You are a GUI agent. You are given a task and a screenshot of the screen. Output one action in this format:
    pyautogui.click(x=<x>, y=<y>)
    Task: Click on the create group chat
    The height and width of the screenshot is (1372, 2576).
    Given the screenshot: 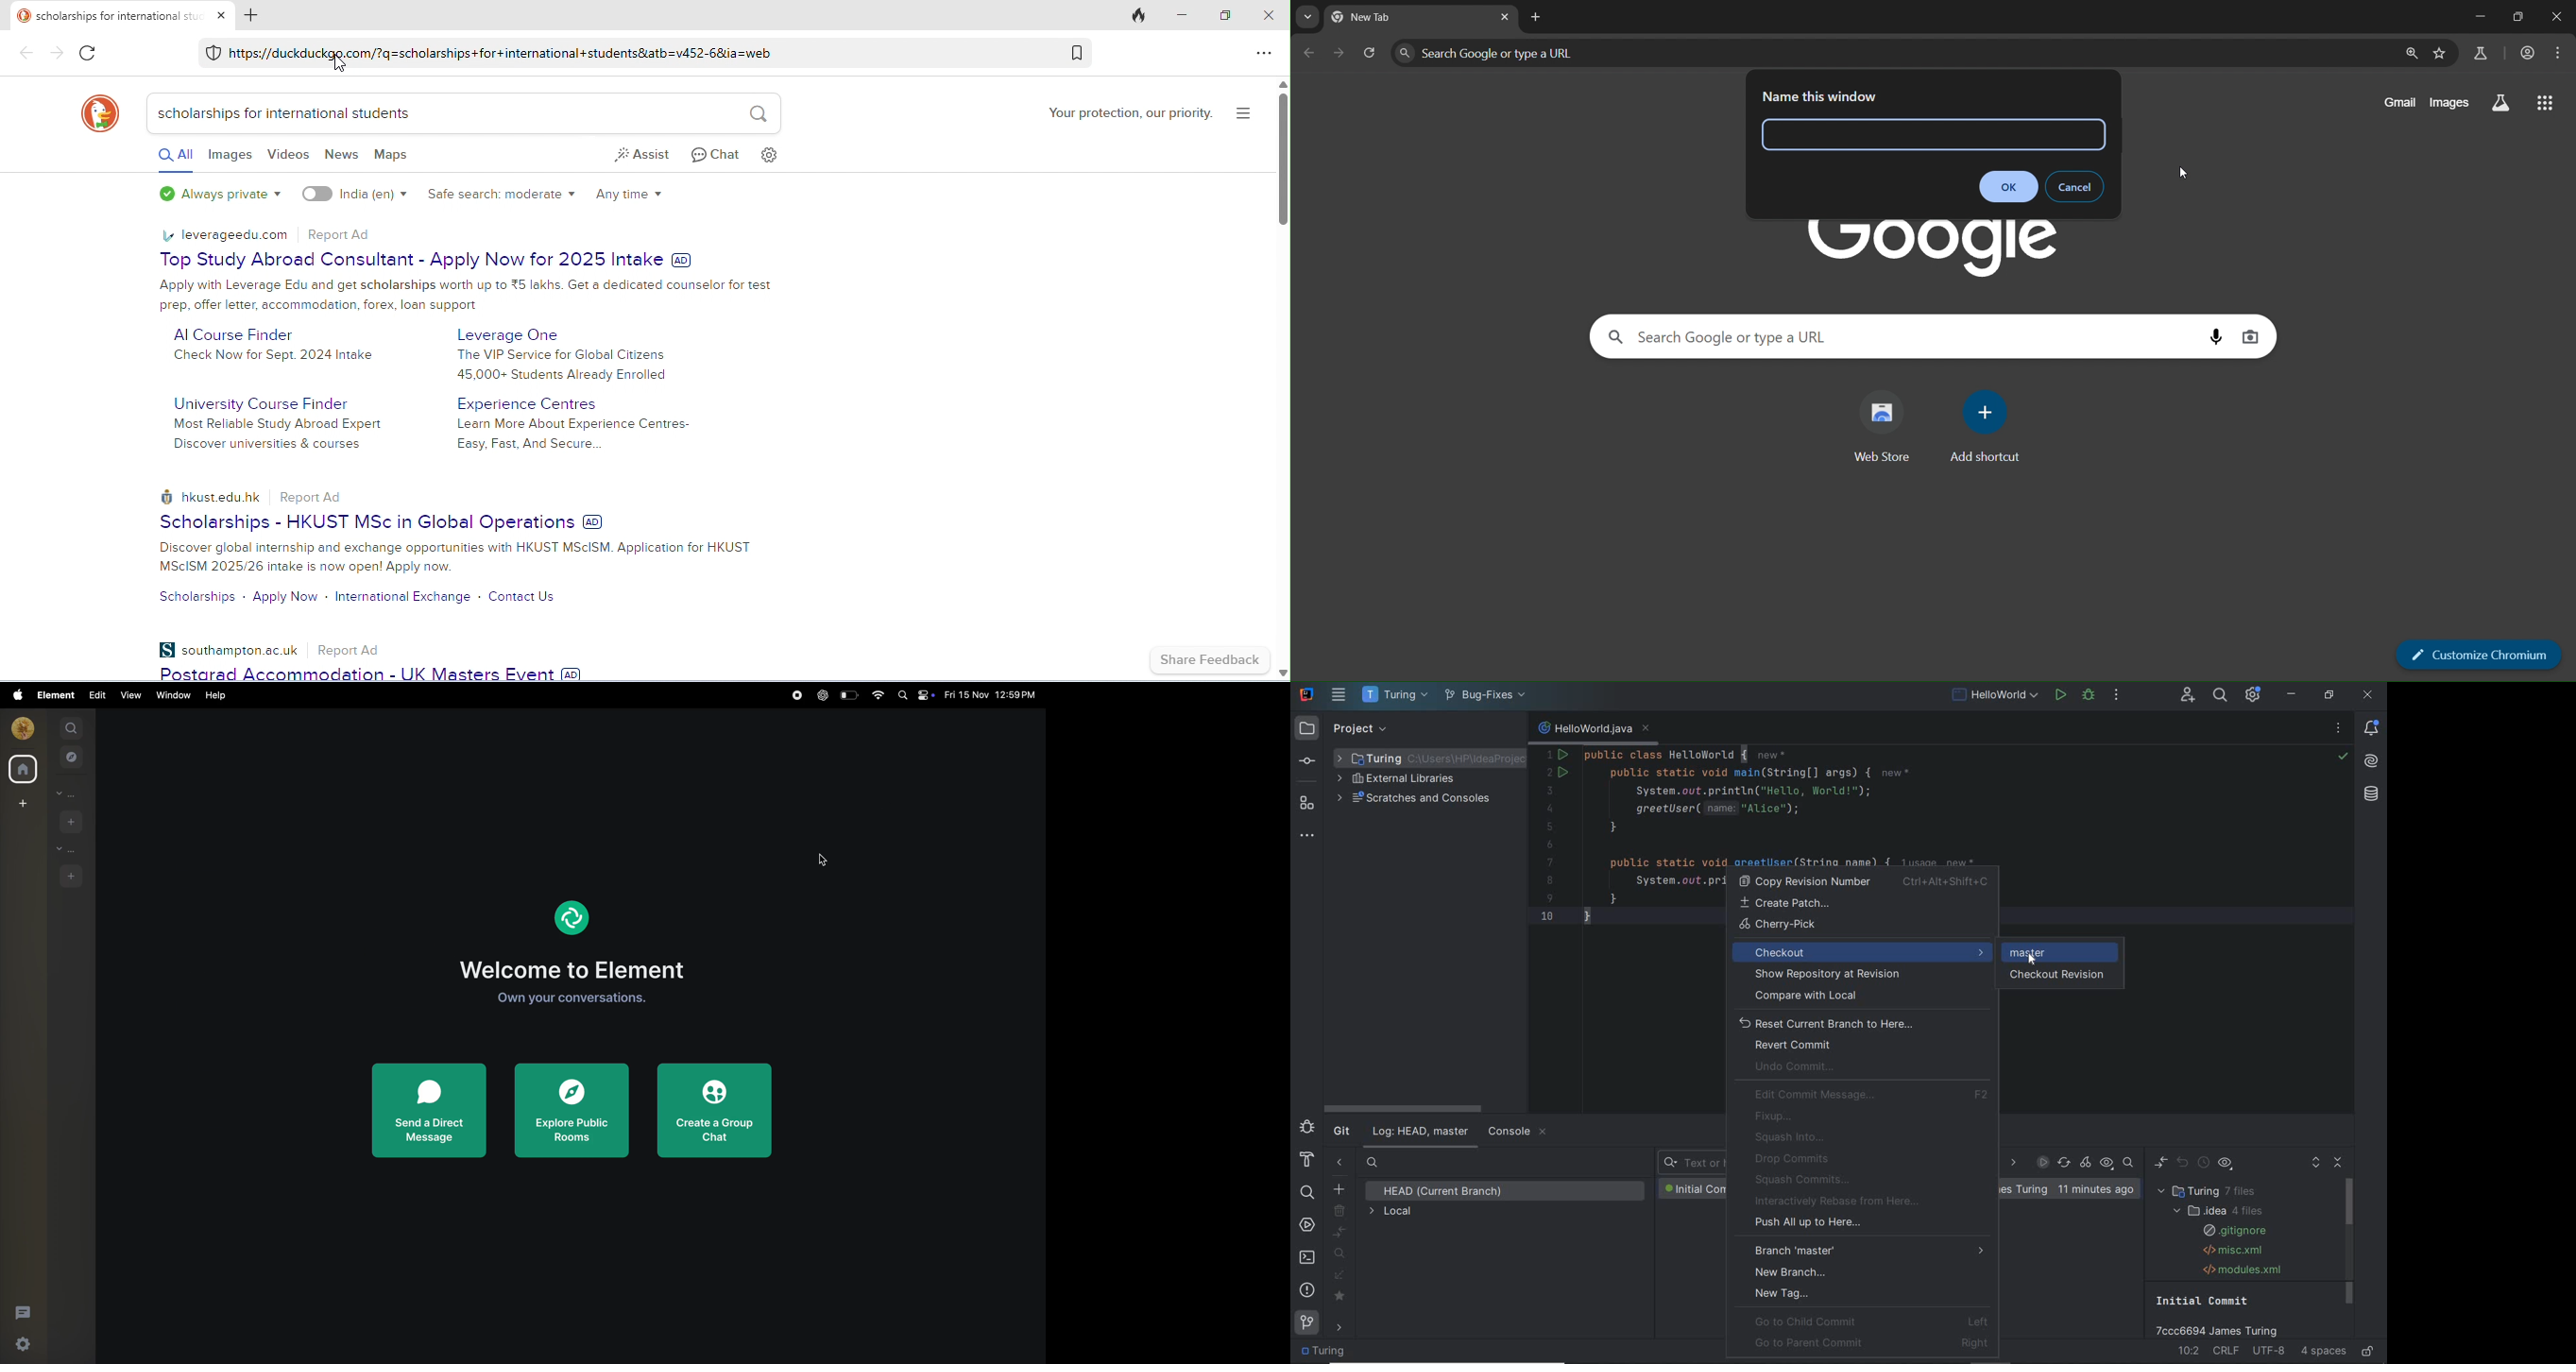 What is the action you would take?
    pyautogui.click(x=715, y=1112)
    